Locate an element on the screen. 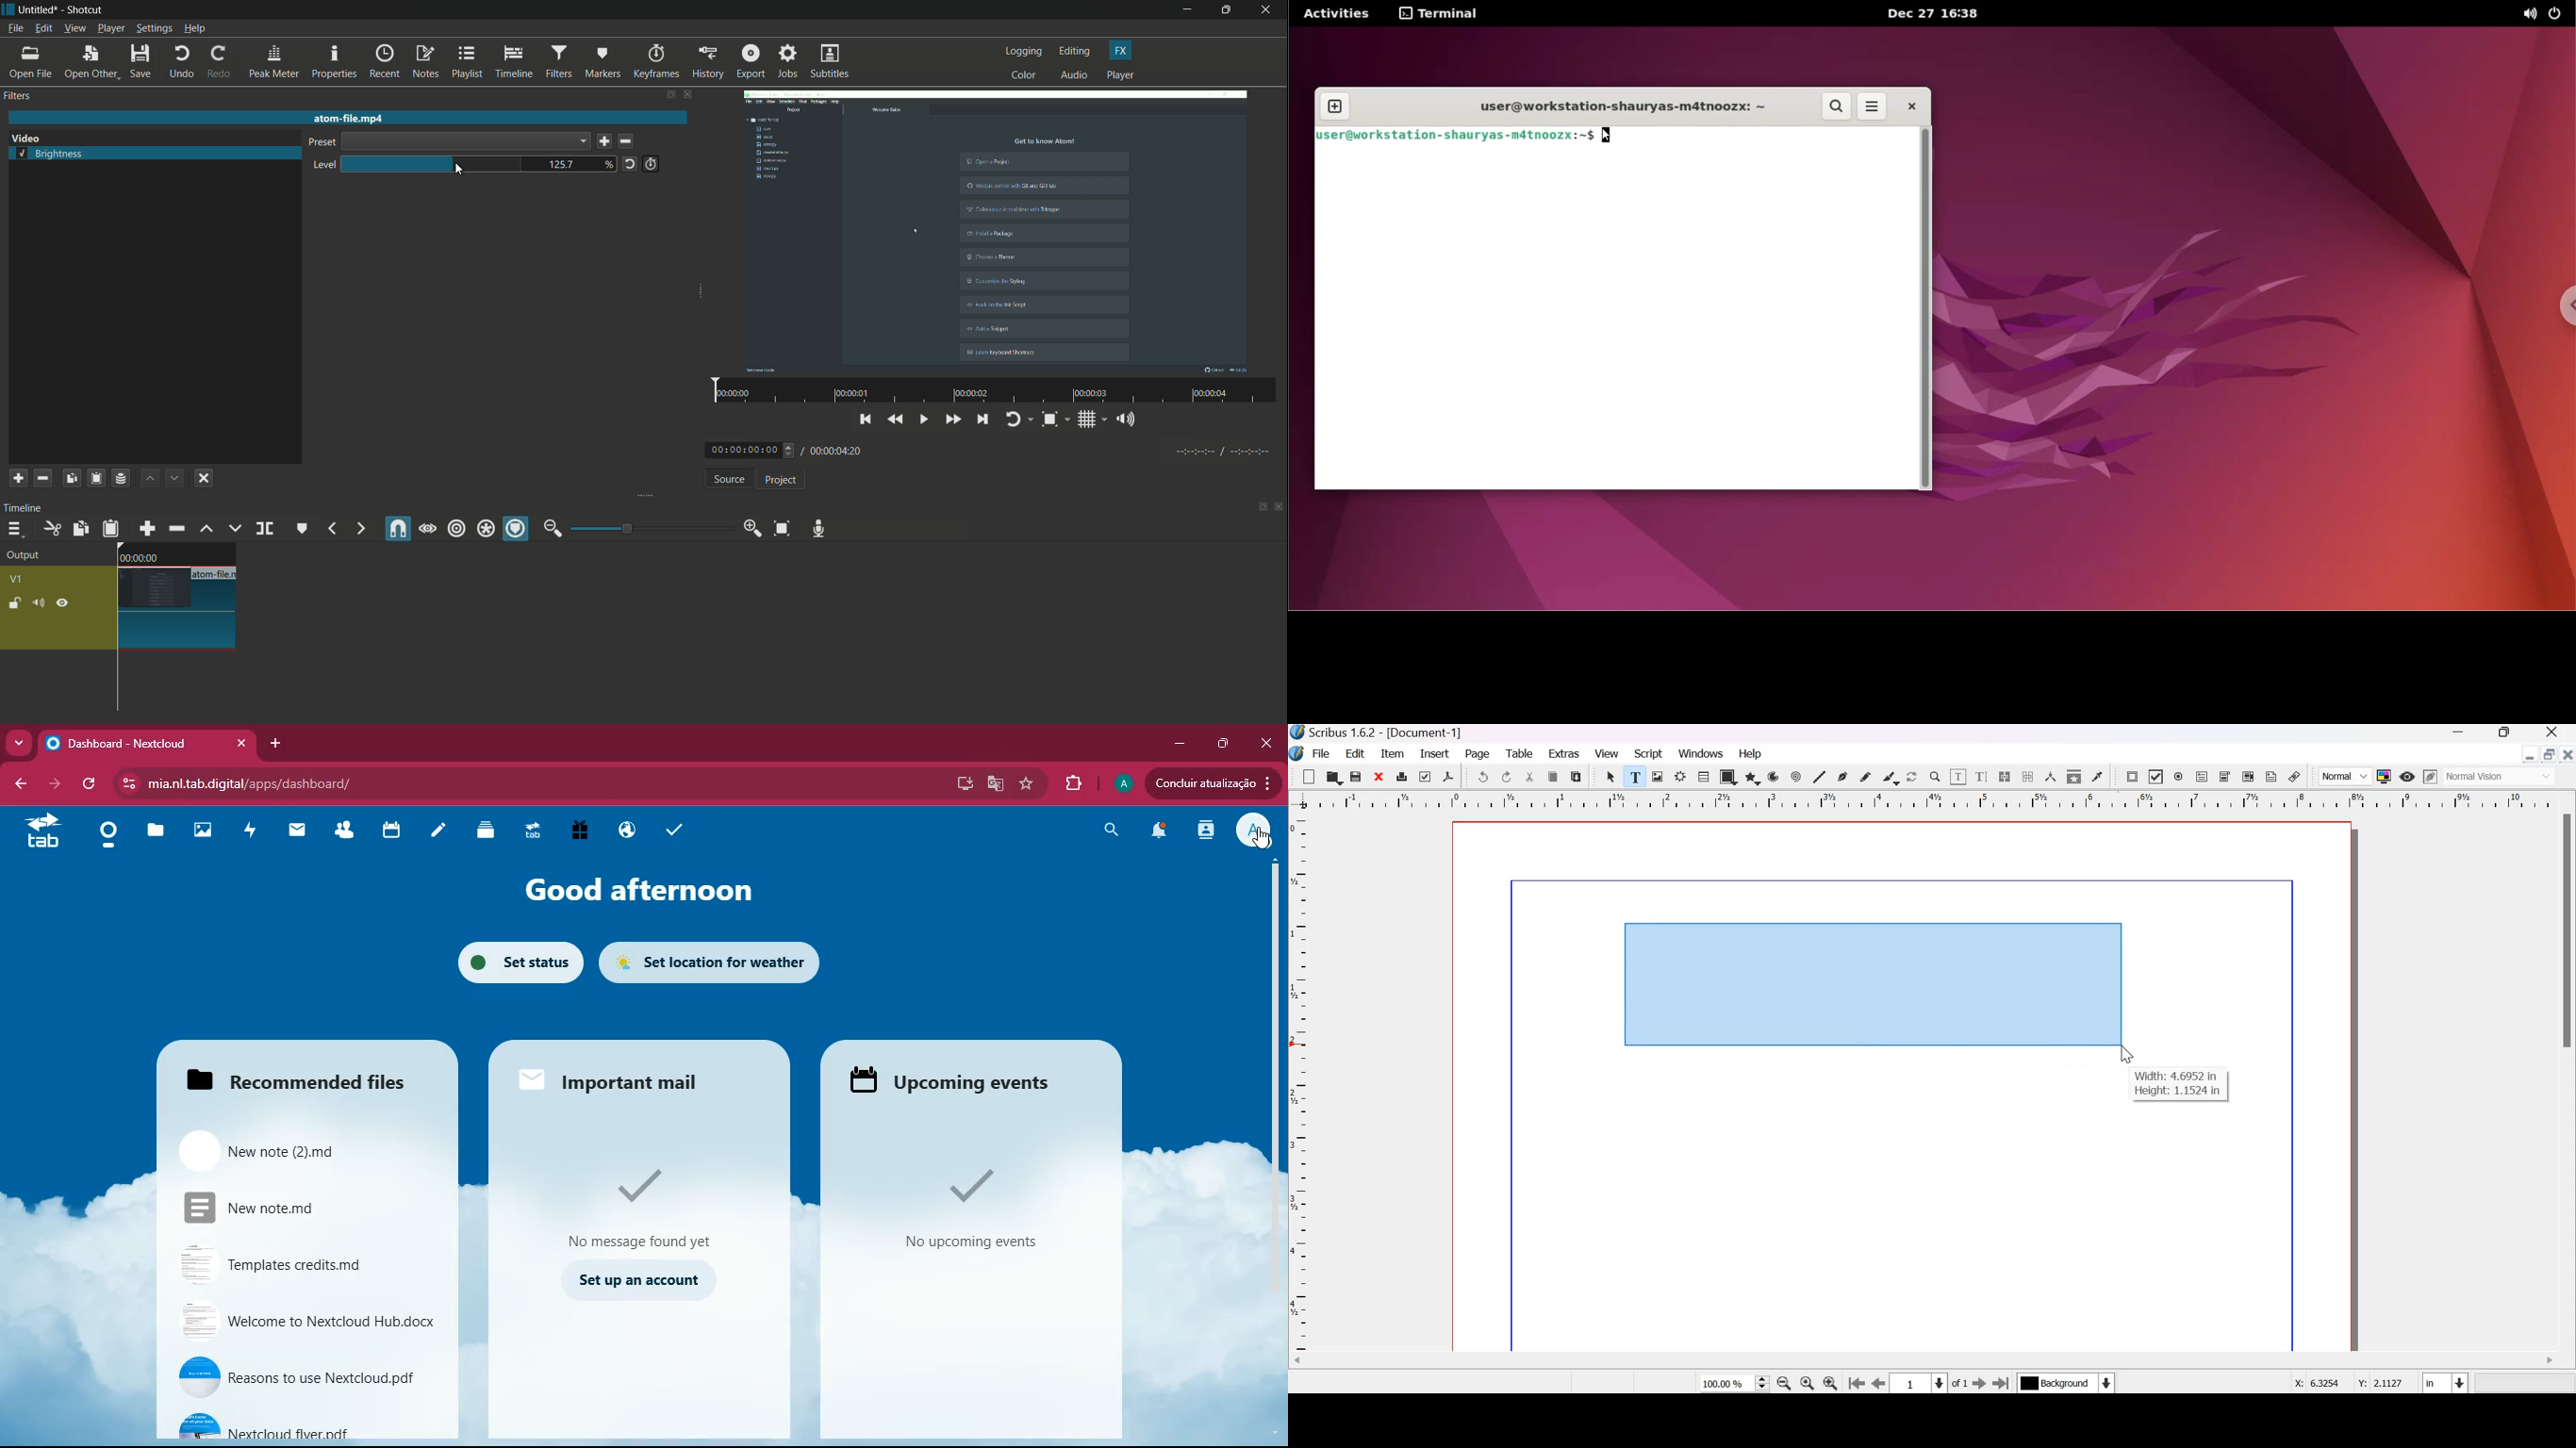  Extras is located at coordinates (1564, 752).